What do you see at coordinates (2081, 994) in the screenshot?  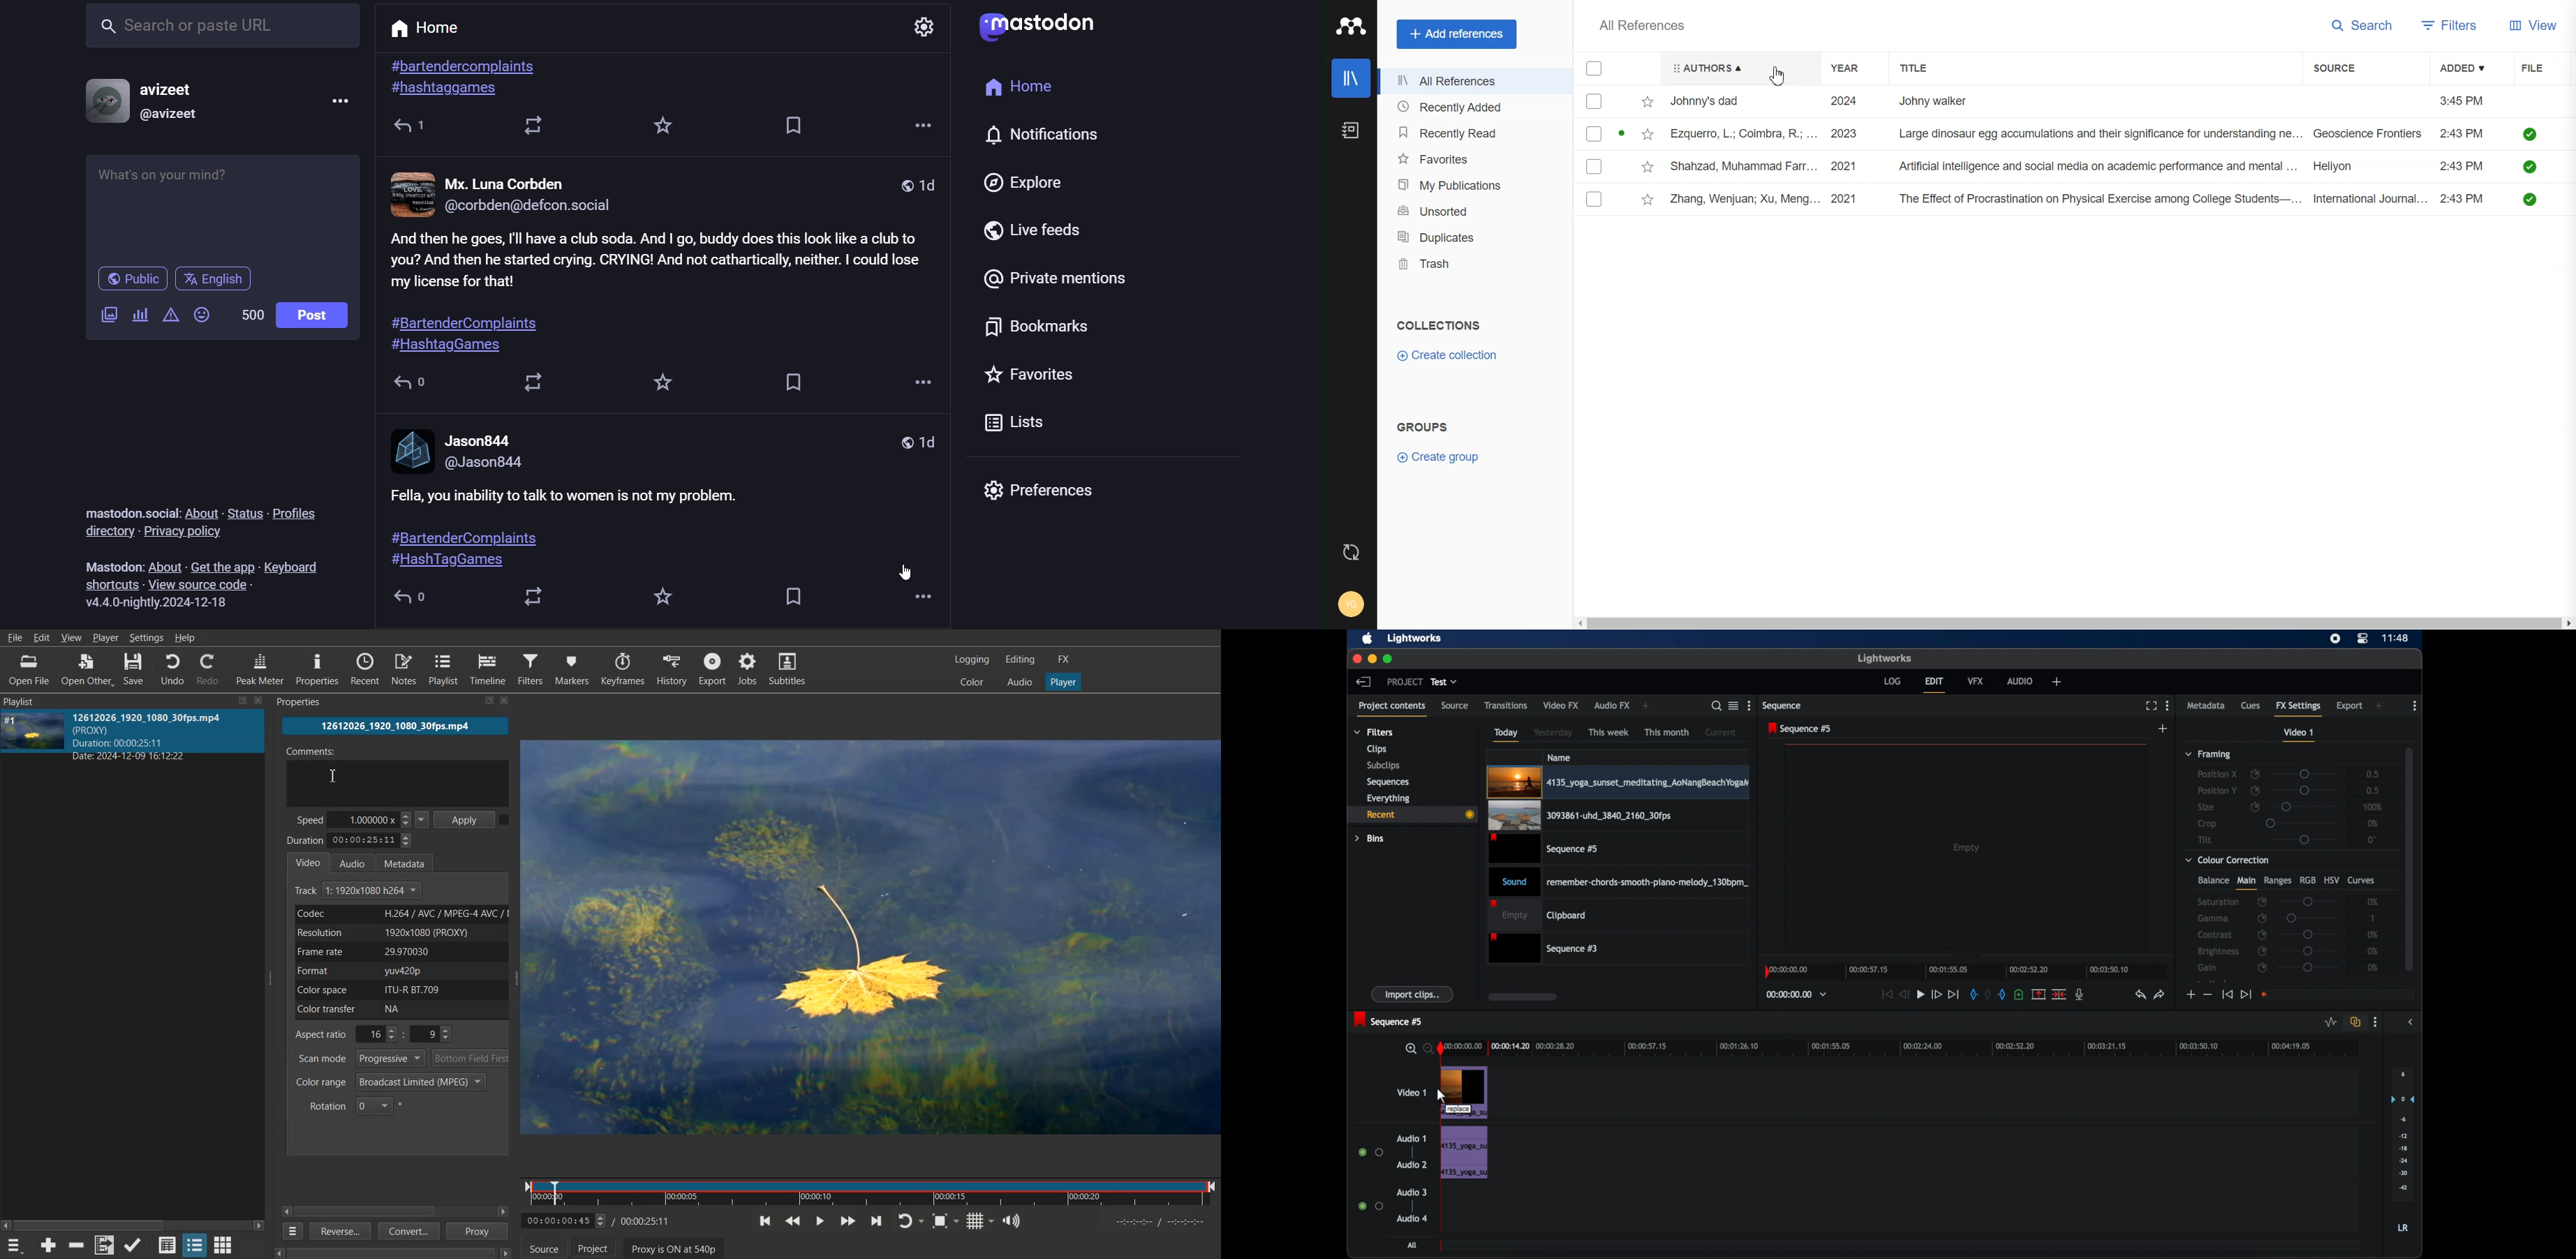 I see `mic` at bounding box center [2081, 994].